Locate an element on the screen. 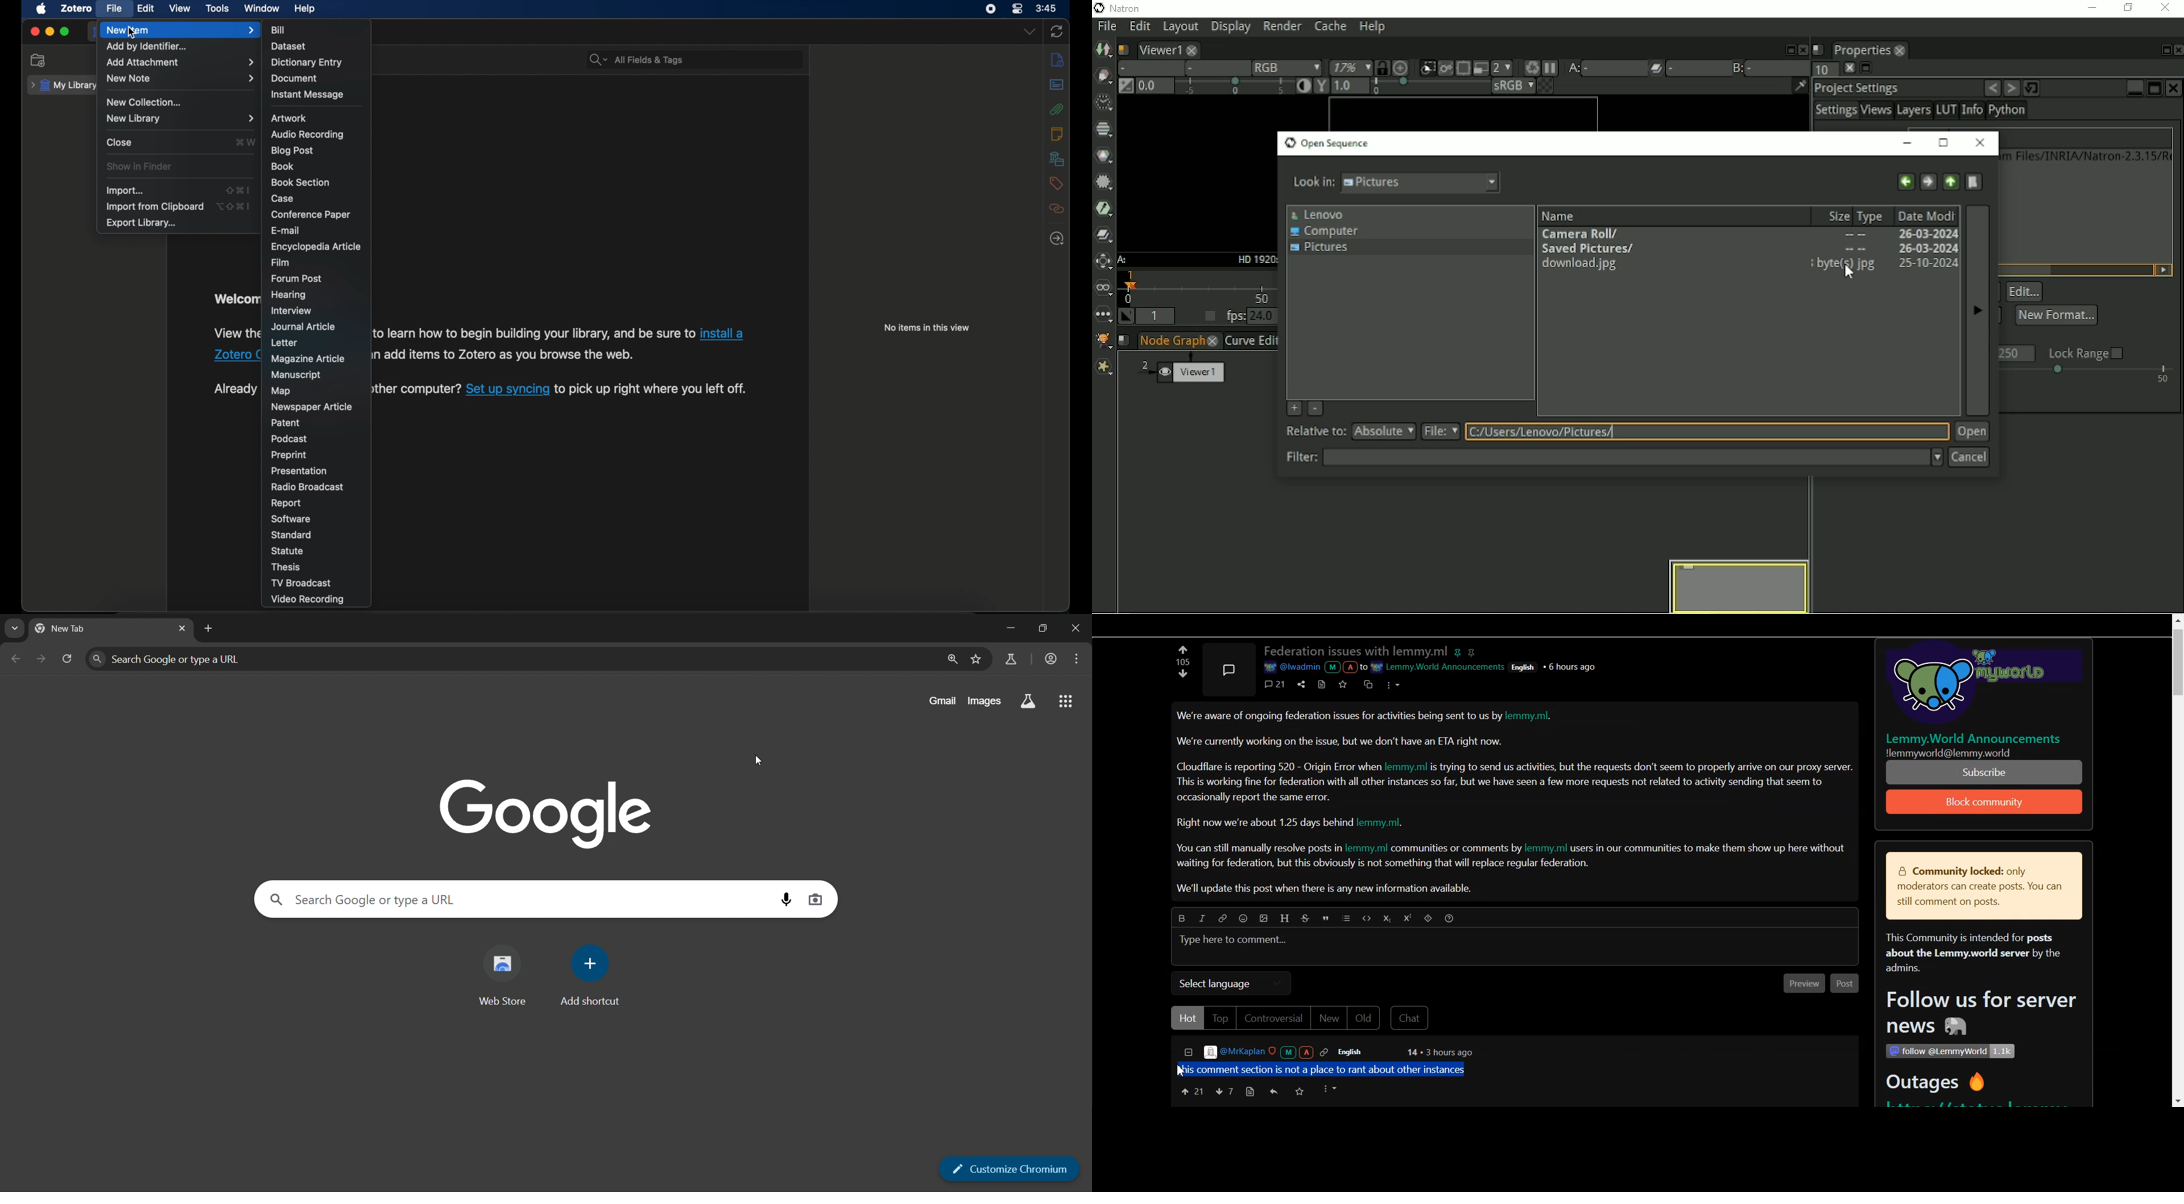  lemmy.ml. is located at coordinates (1534, 718).